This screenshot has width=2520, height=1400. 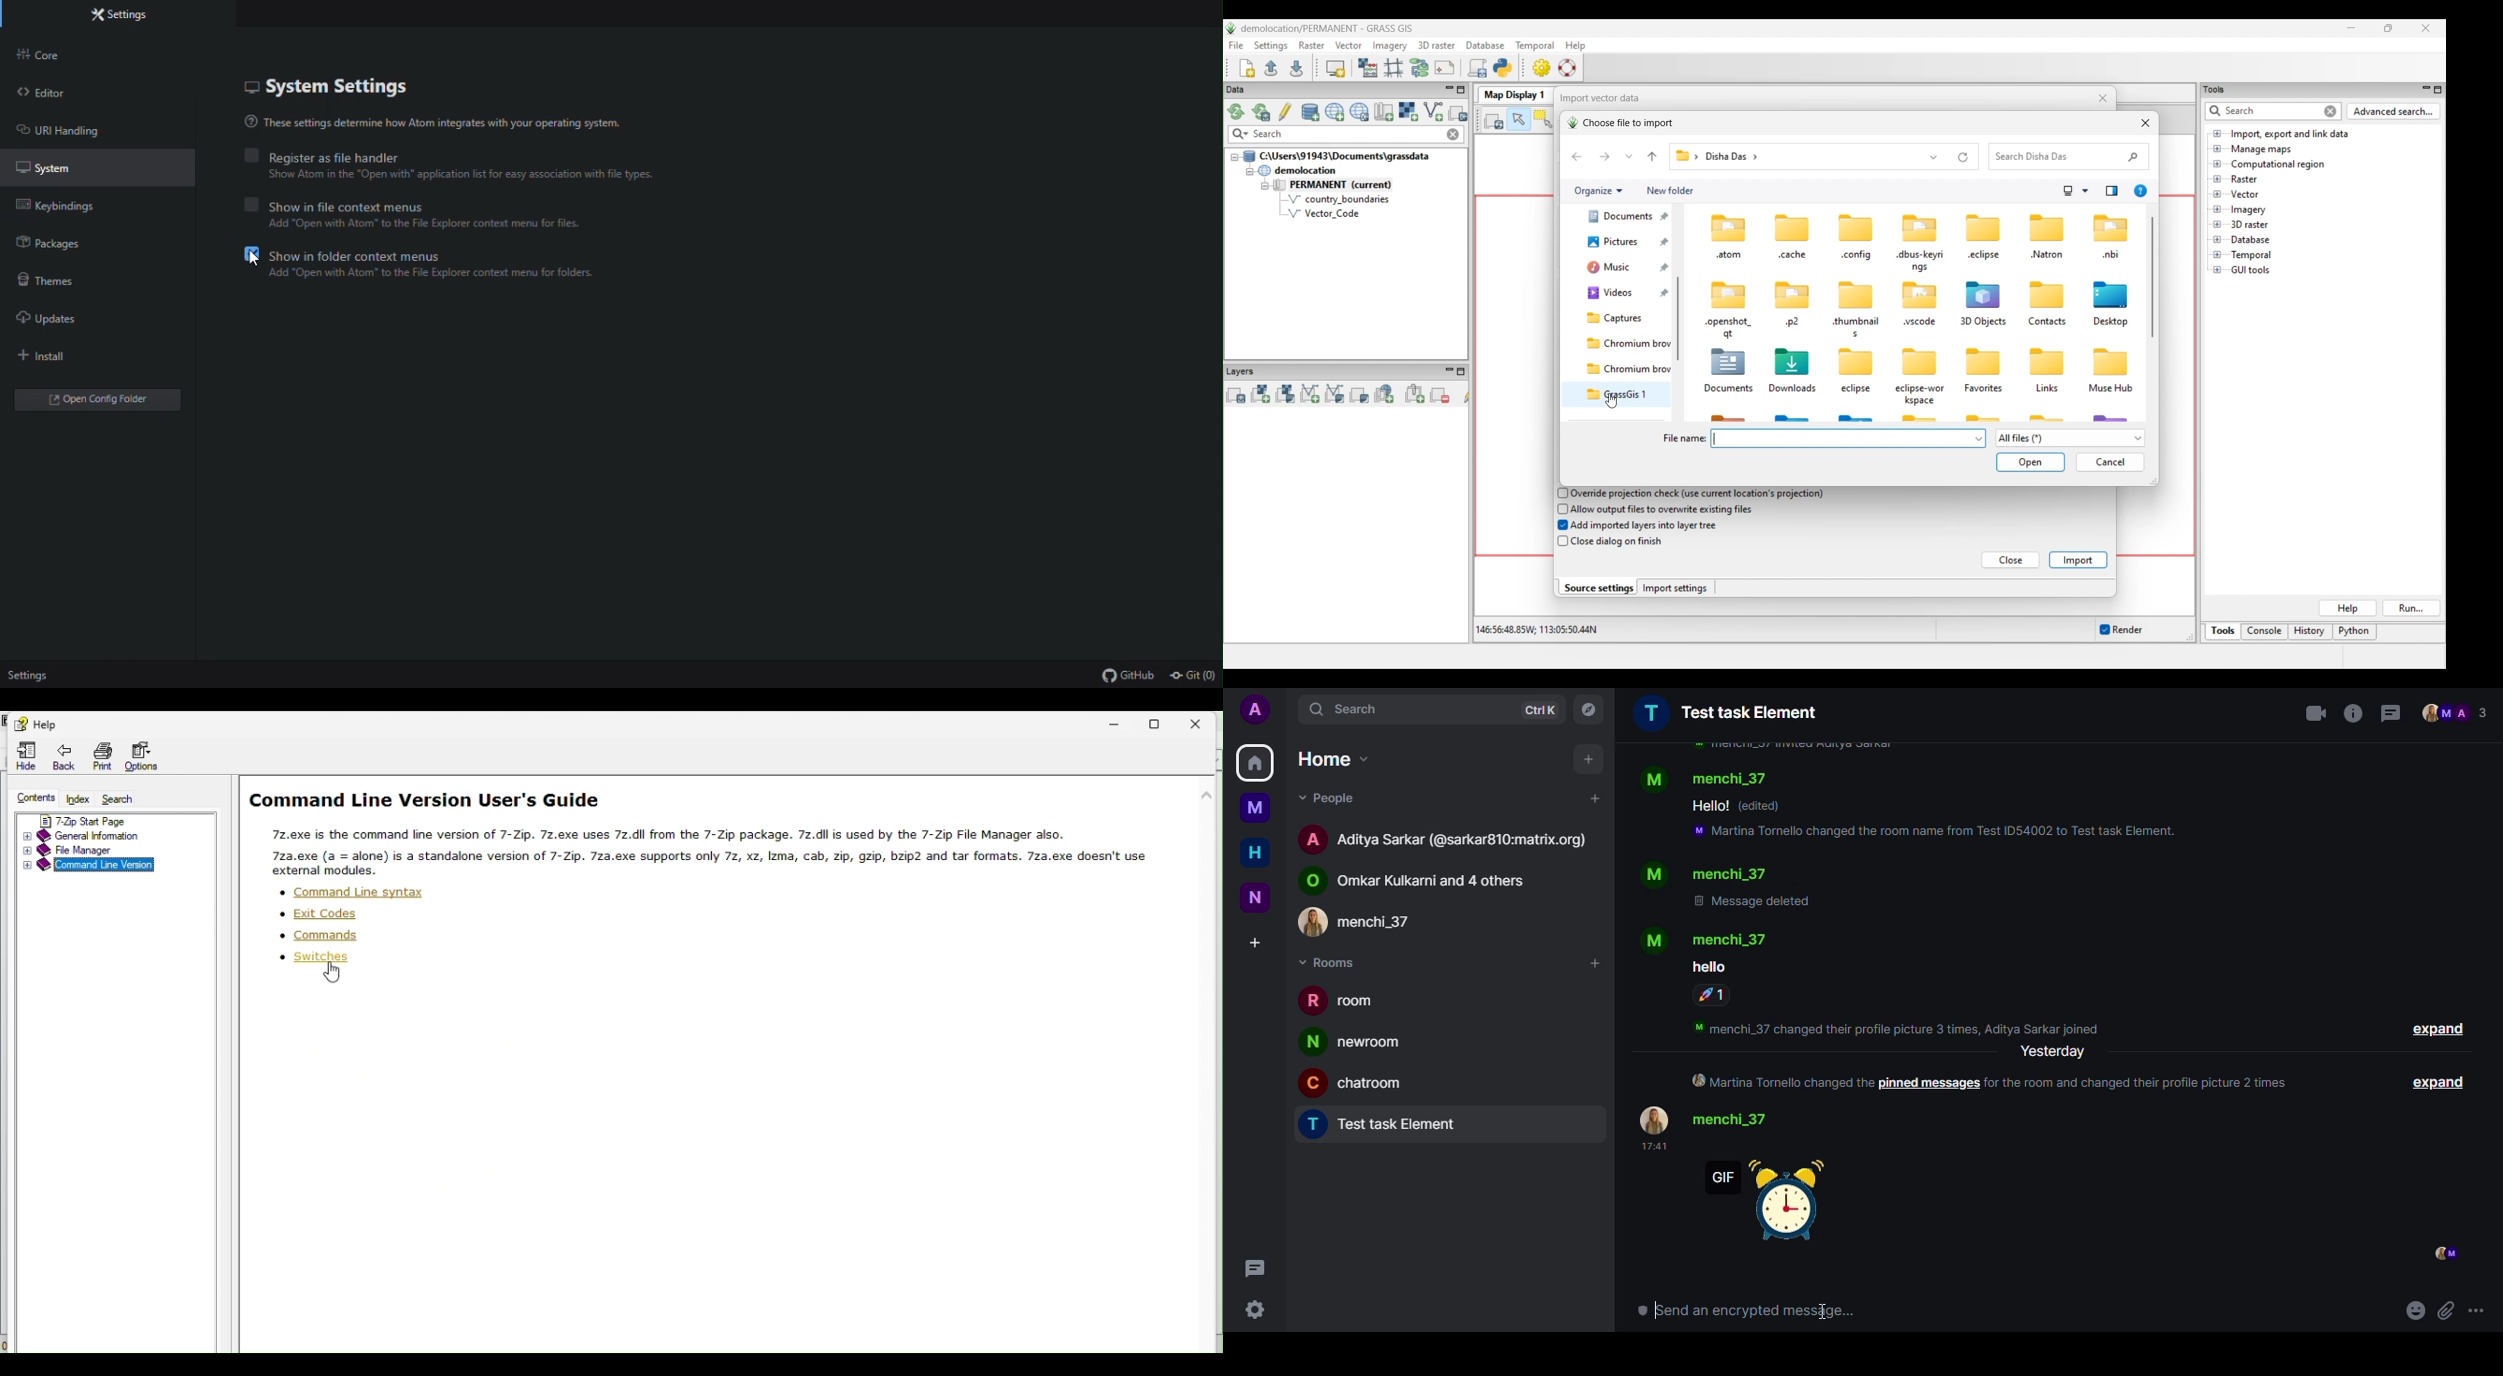 I want to click on Close, so click(x=1207, y=723).